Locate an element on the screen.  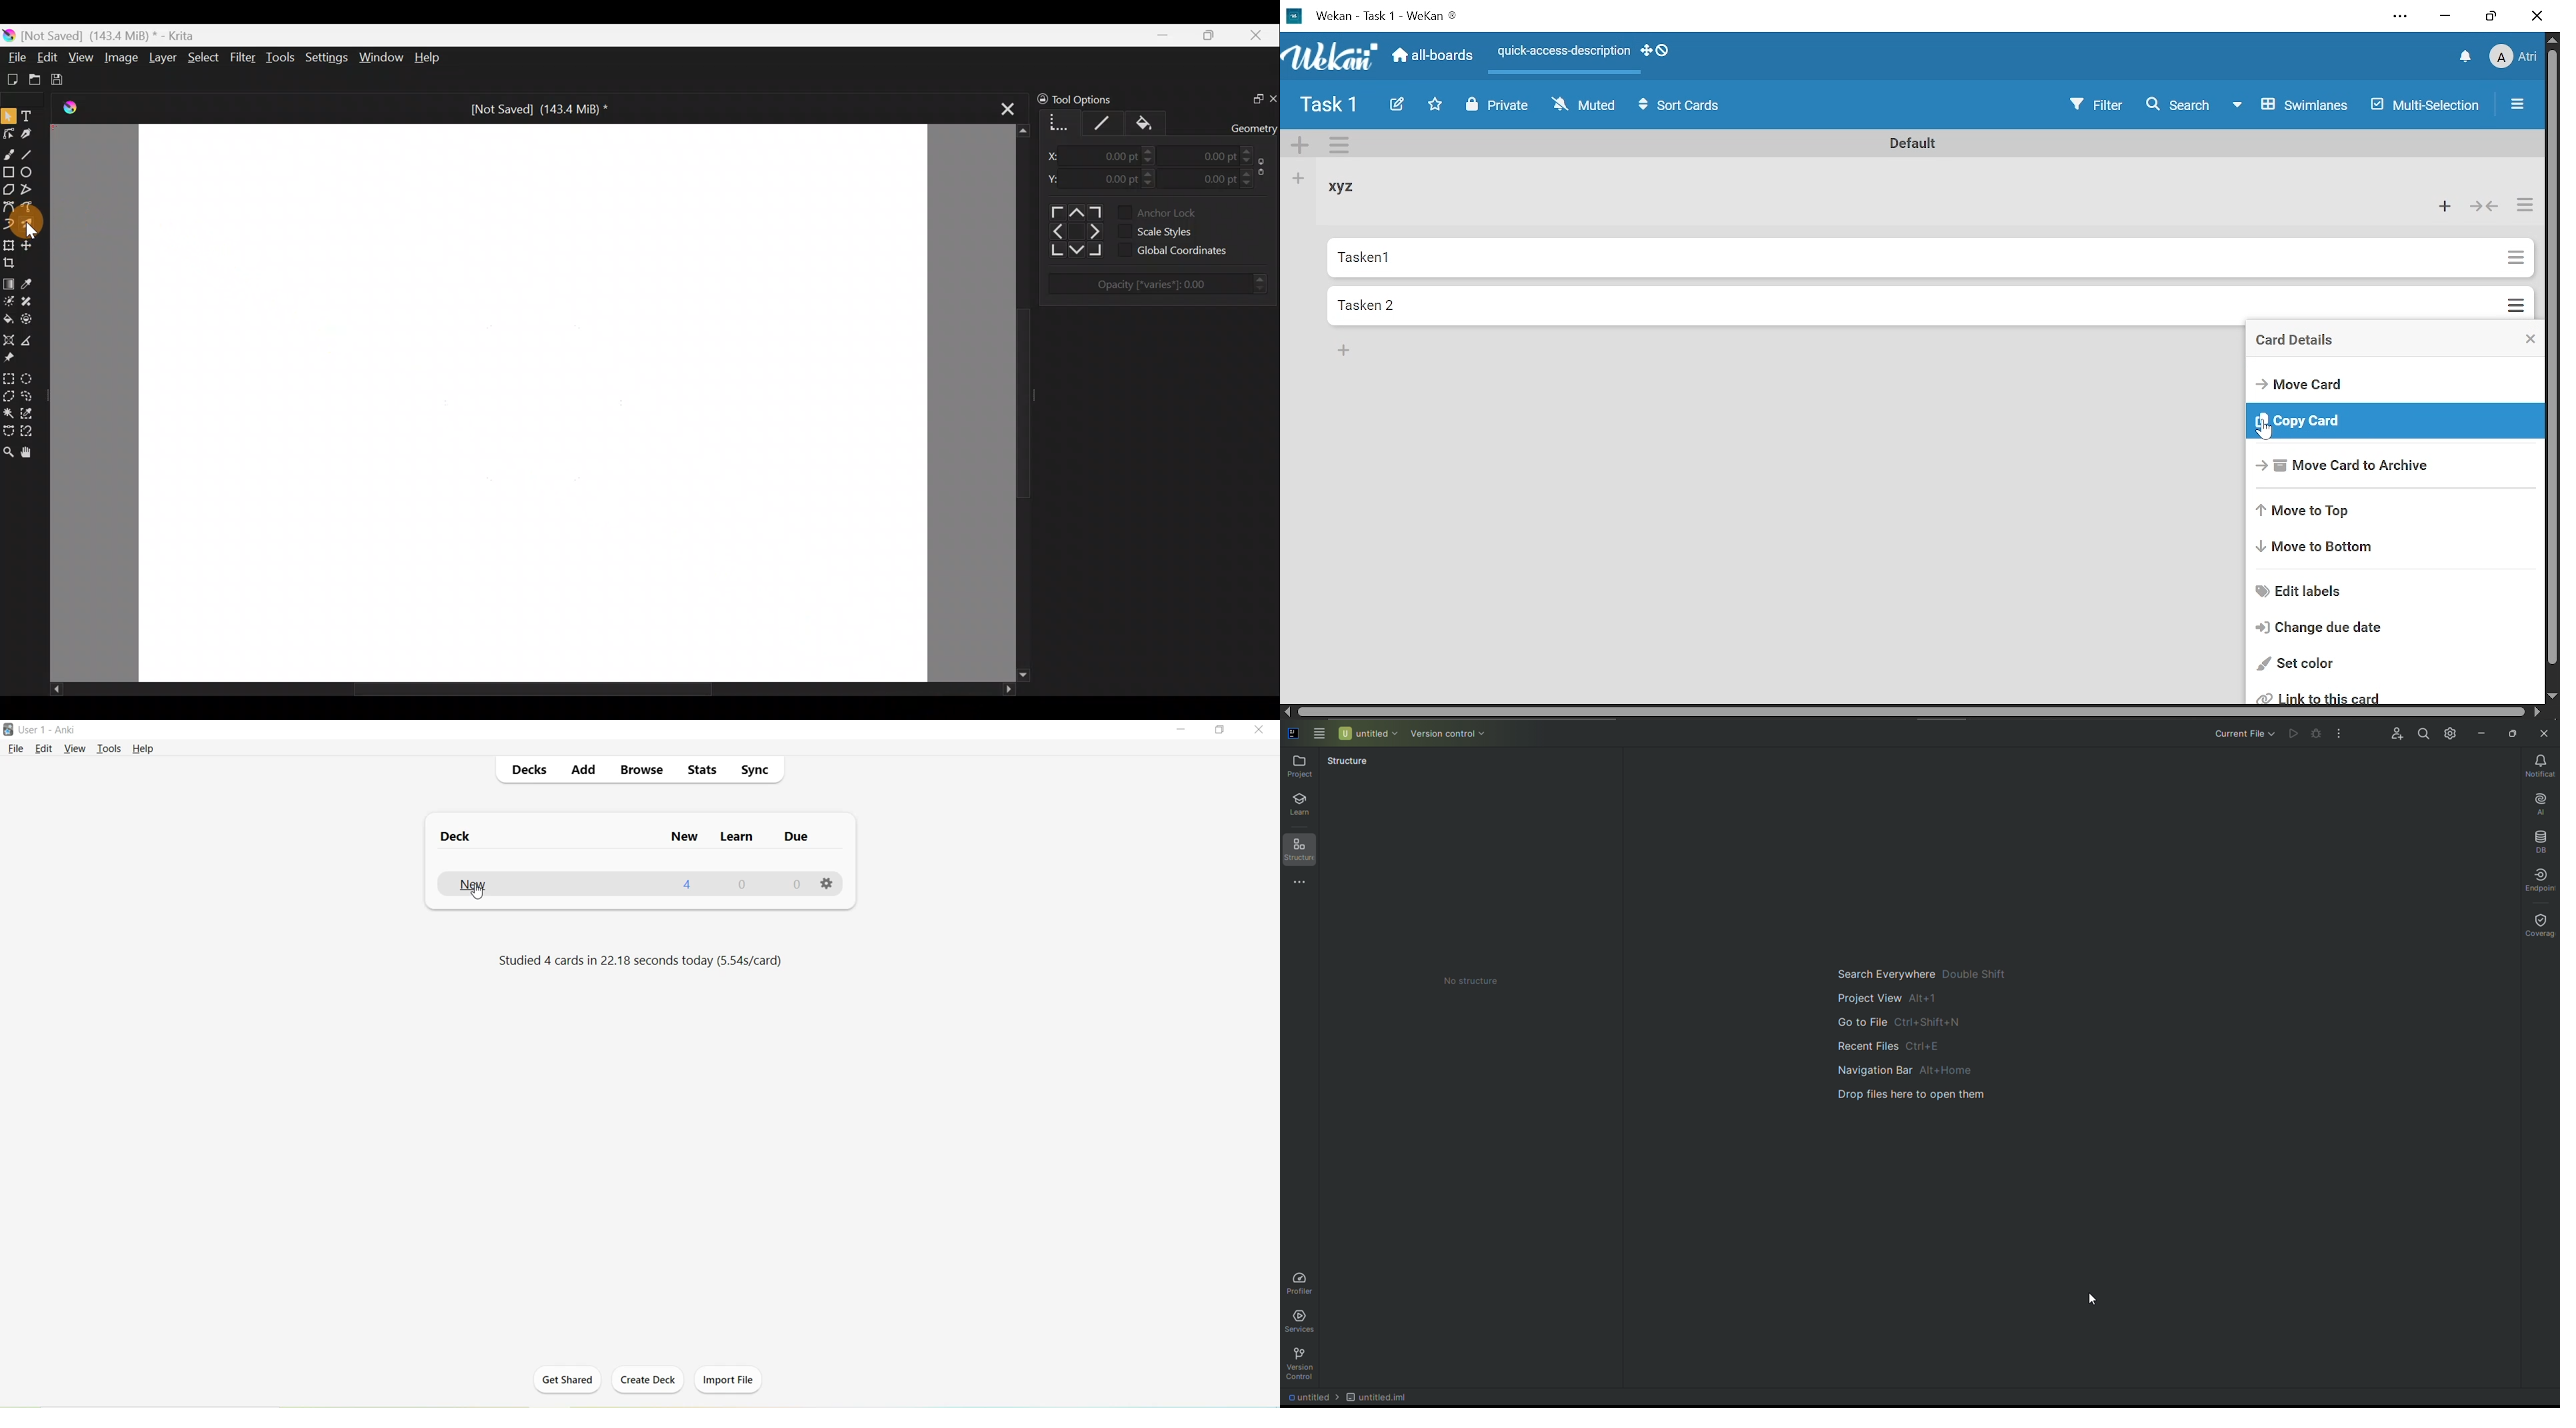
Krita logo is located at coordinates (9, 37).